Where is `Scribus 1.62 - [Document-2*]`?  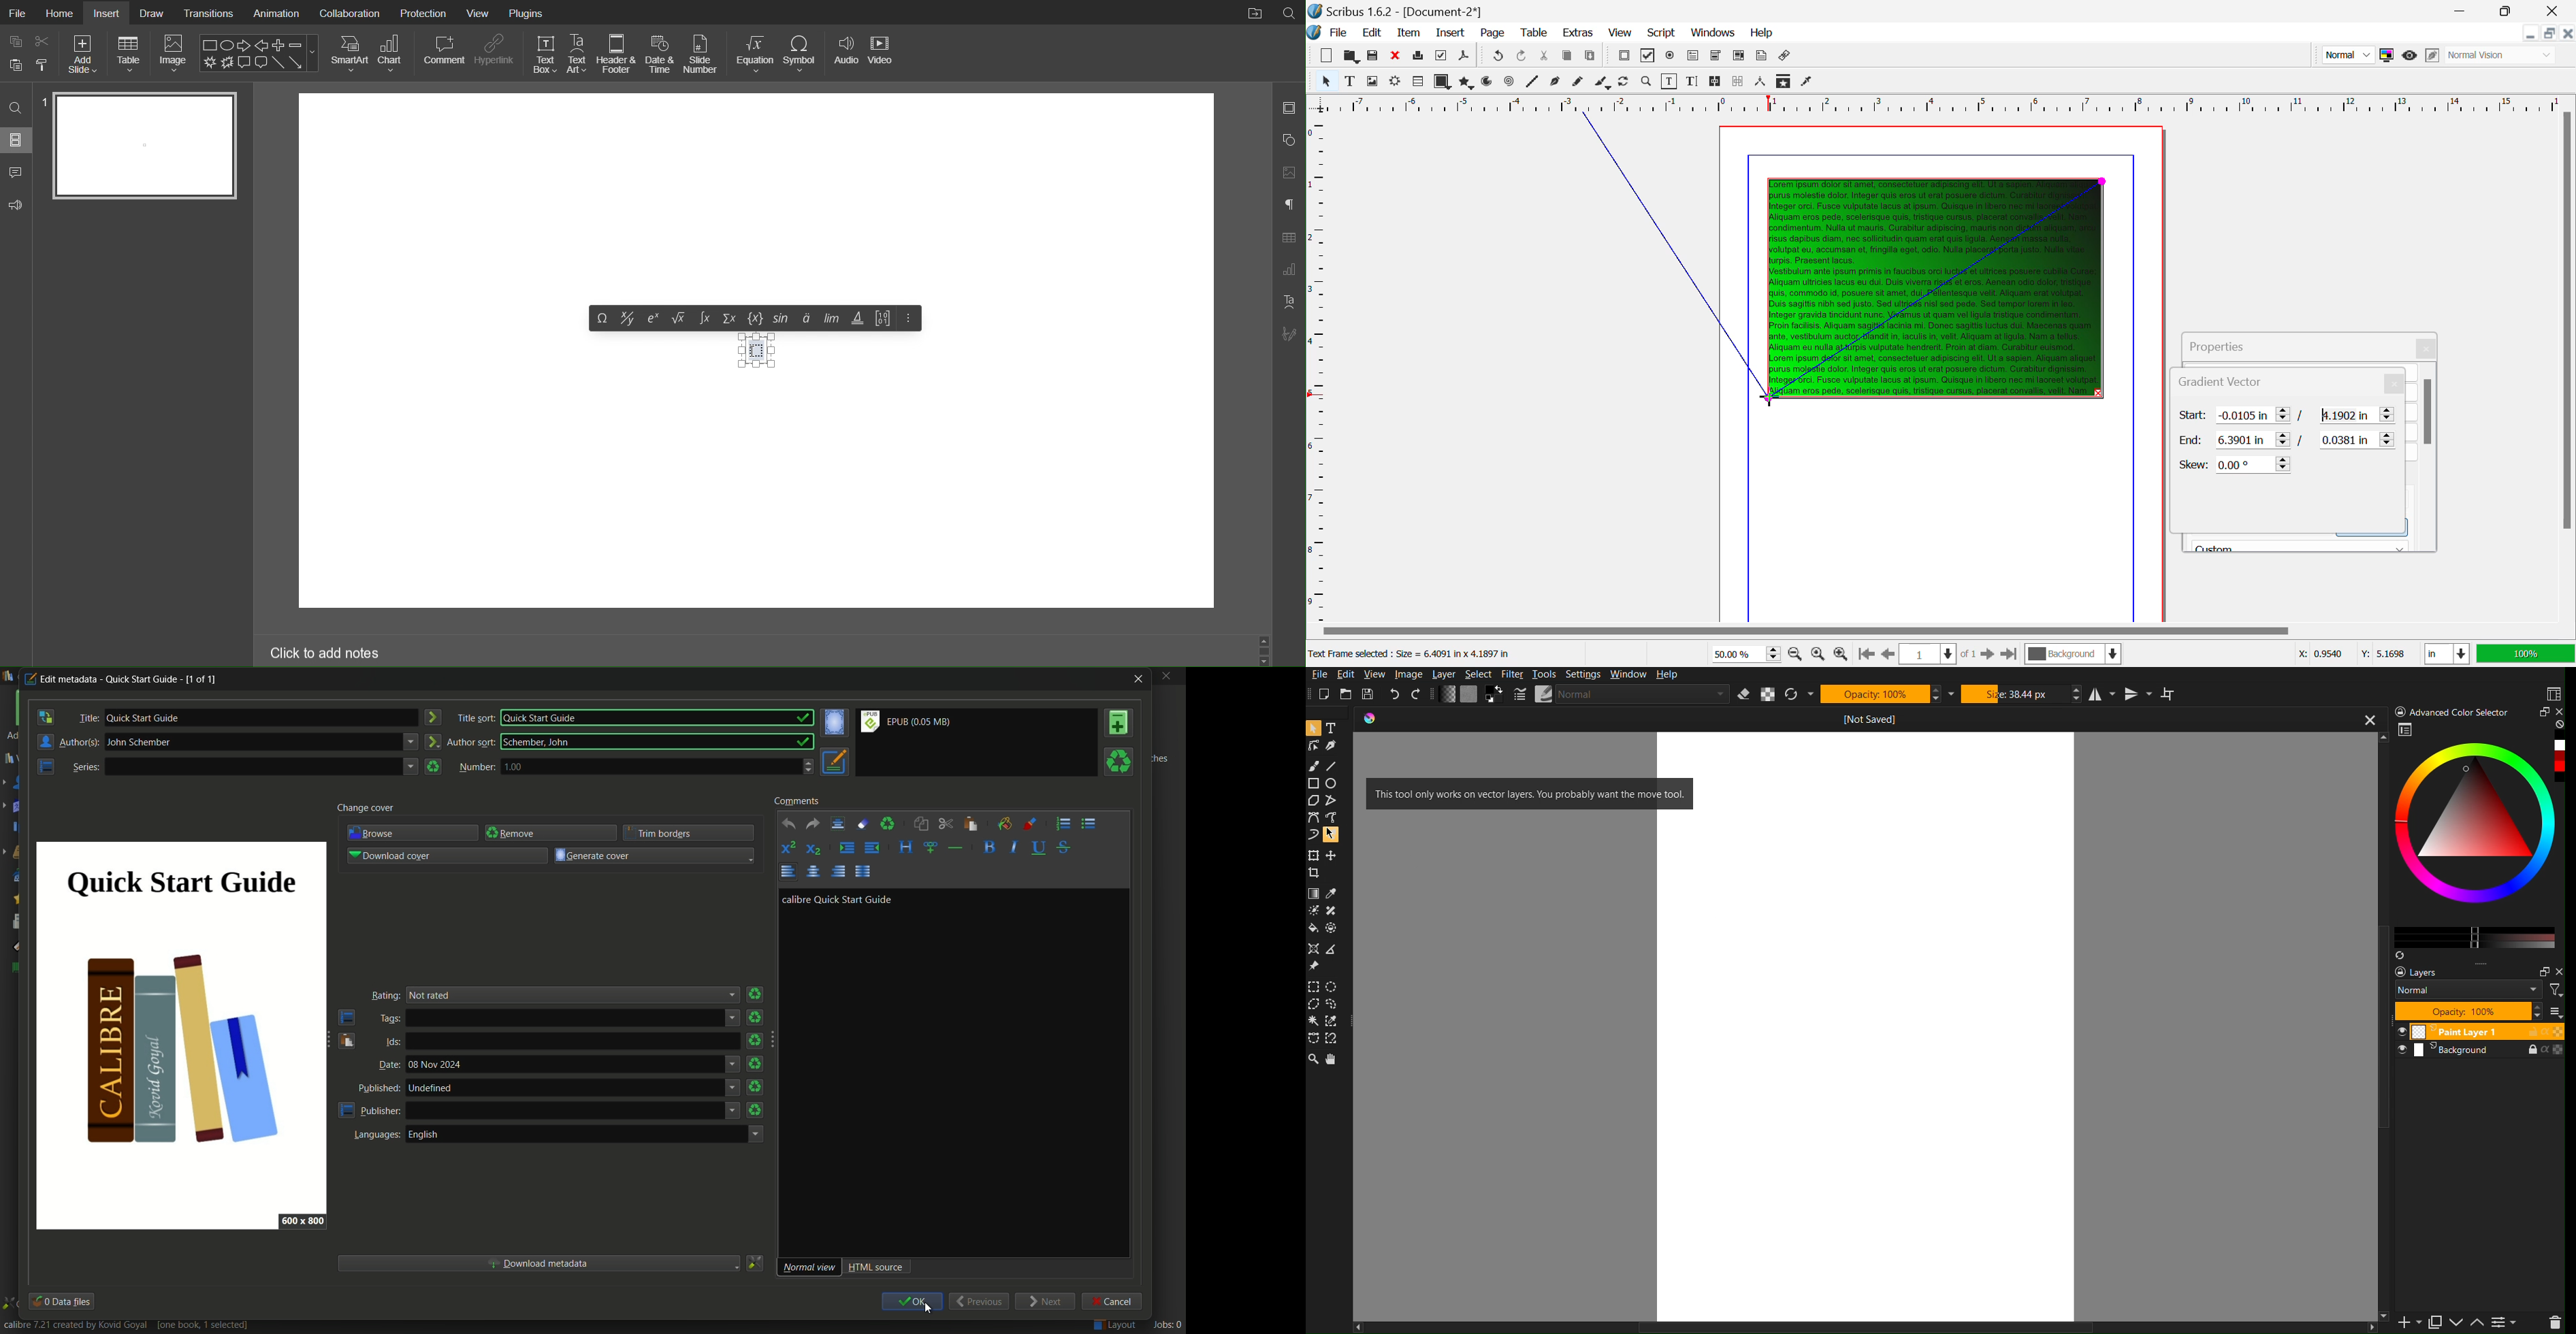 Scribus 1.62 - [Document-2*] is located at coordinates (1396, 11).